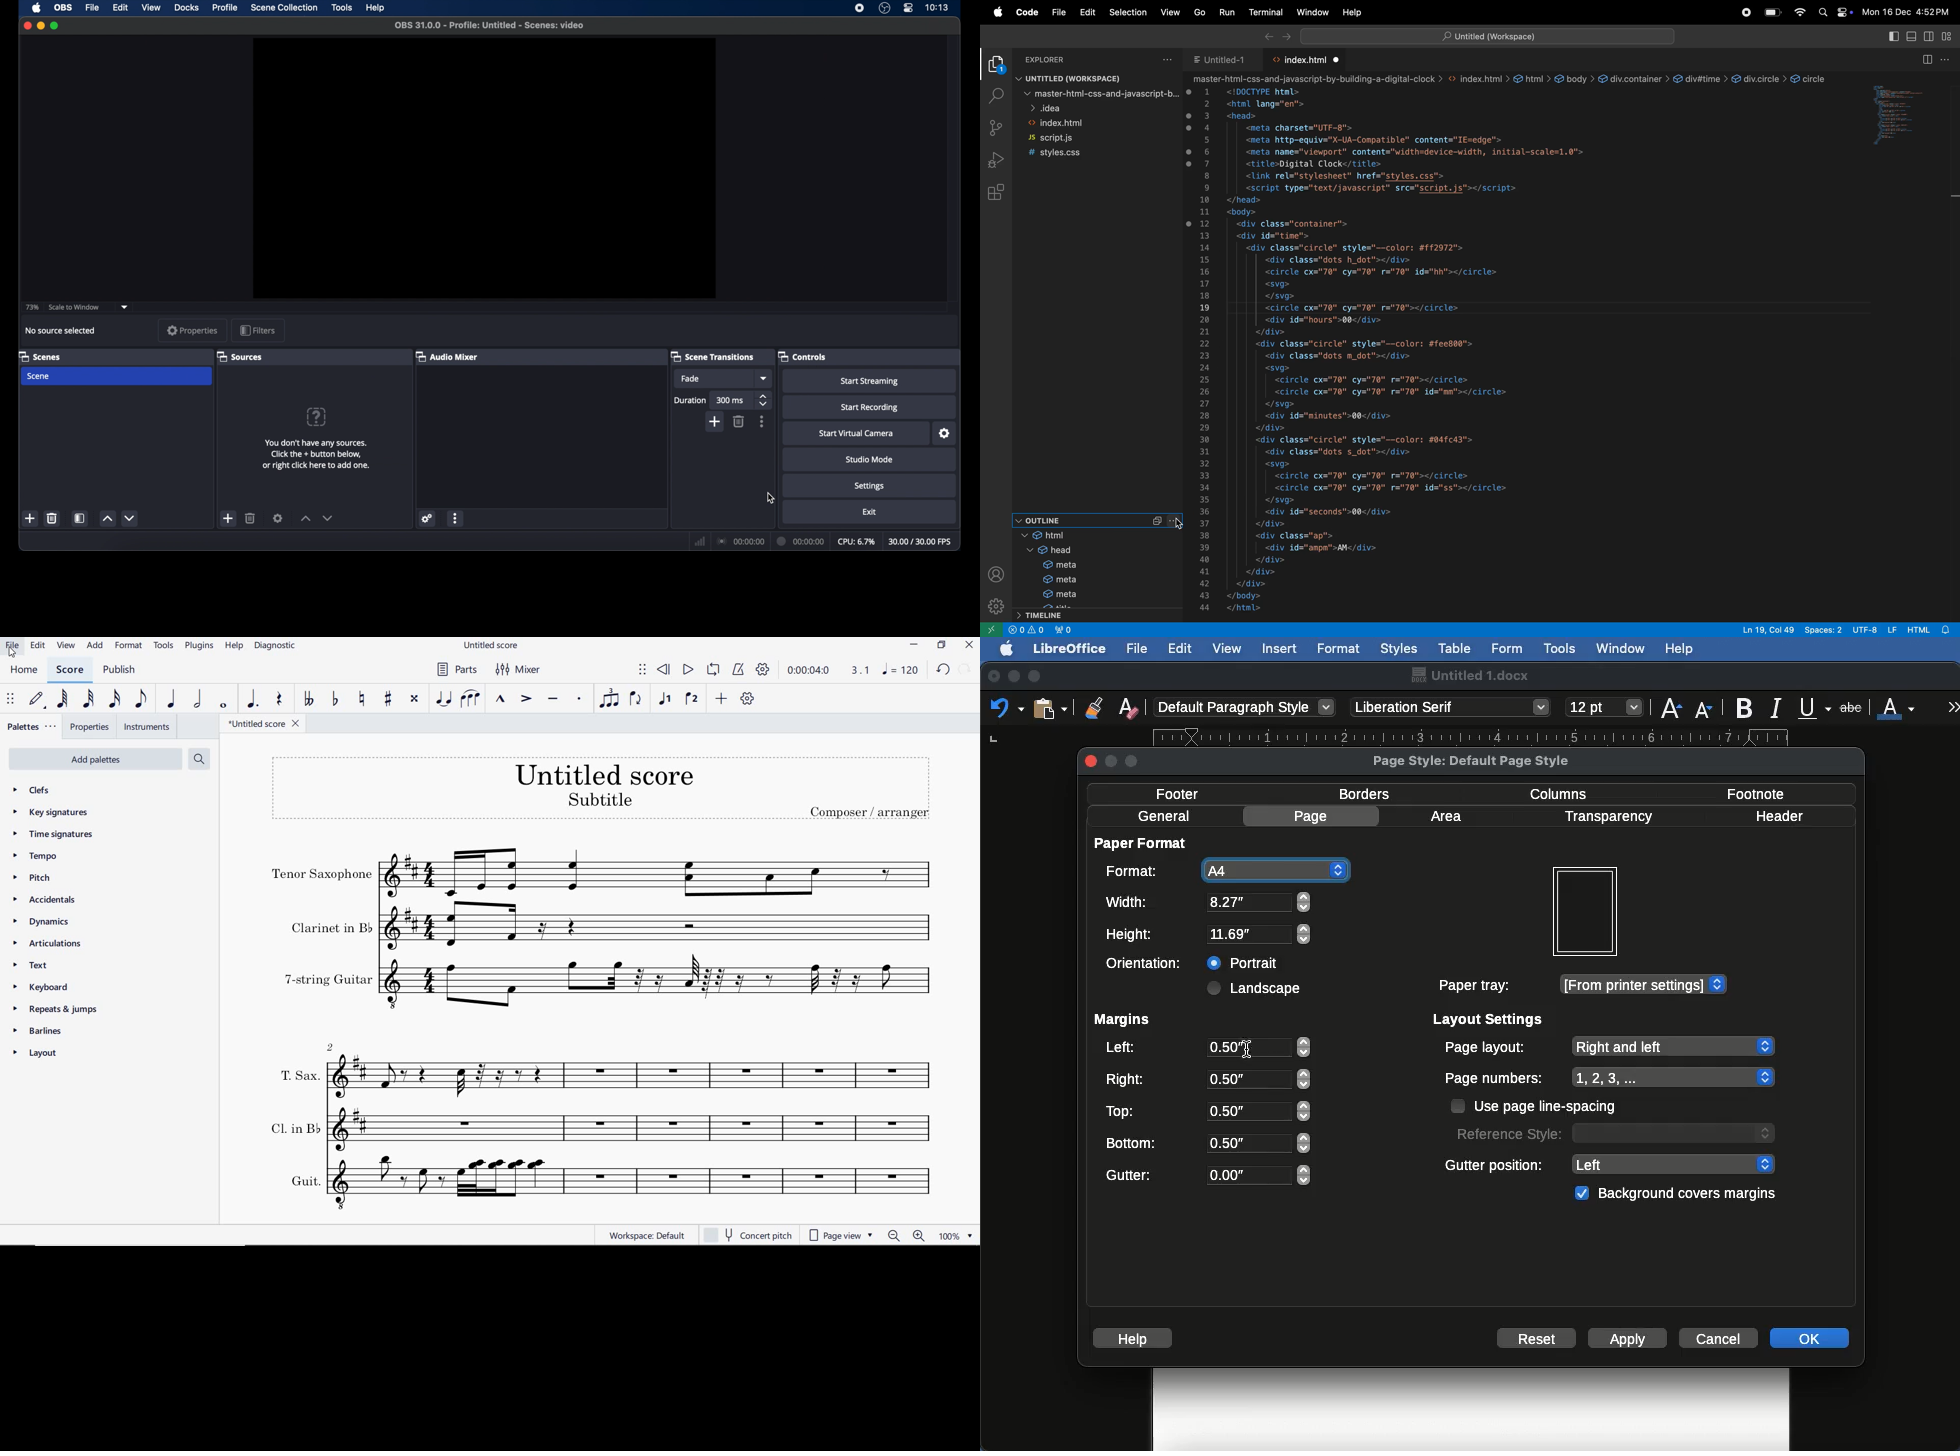  Describe the element at coordinates (442, 698) in the screenshot. I see `TIE` at that location.